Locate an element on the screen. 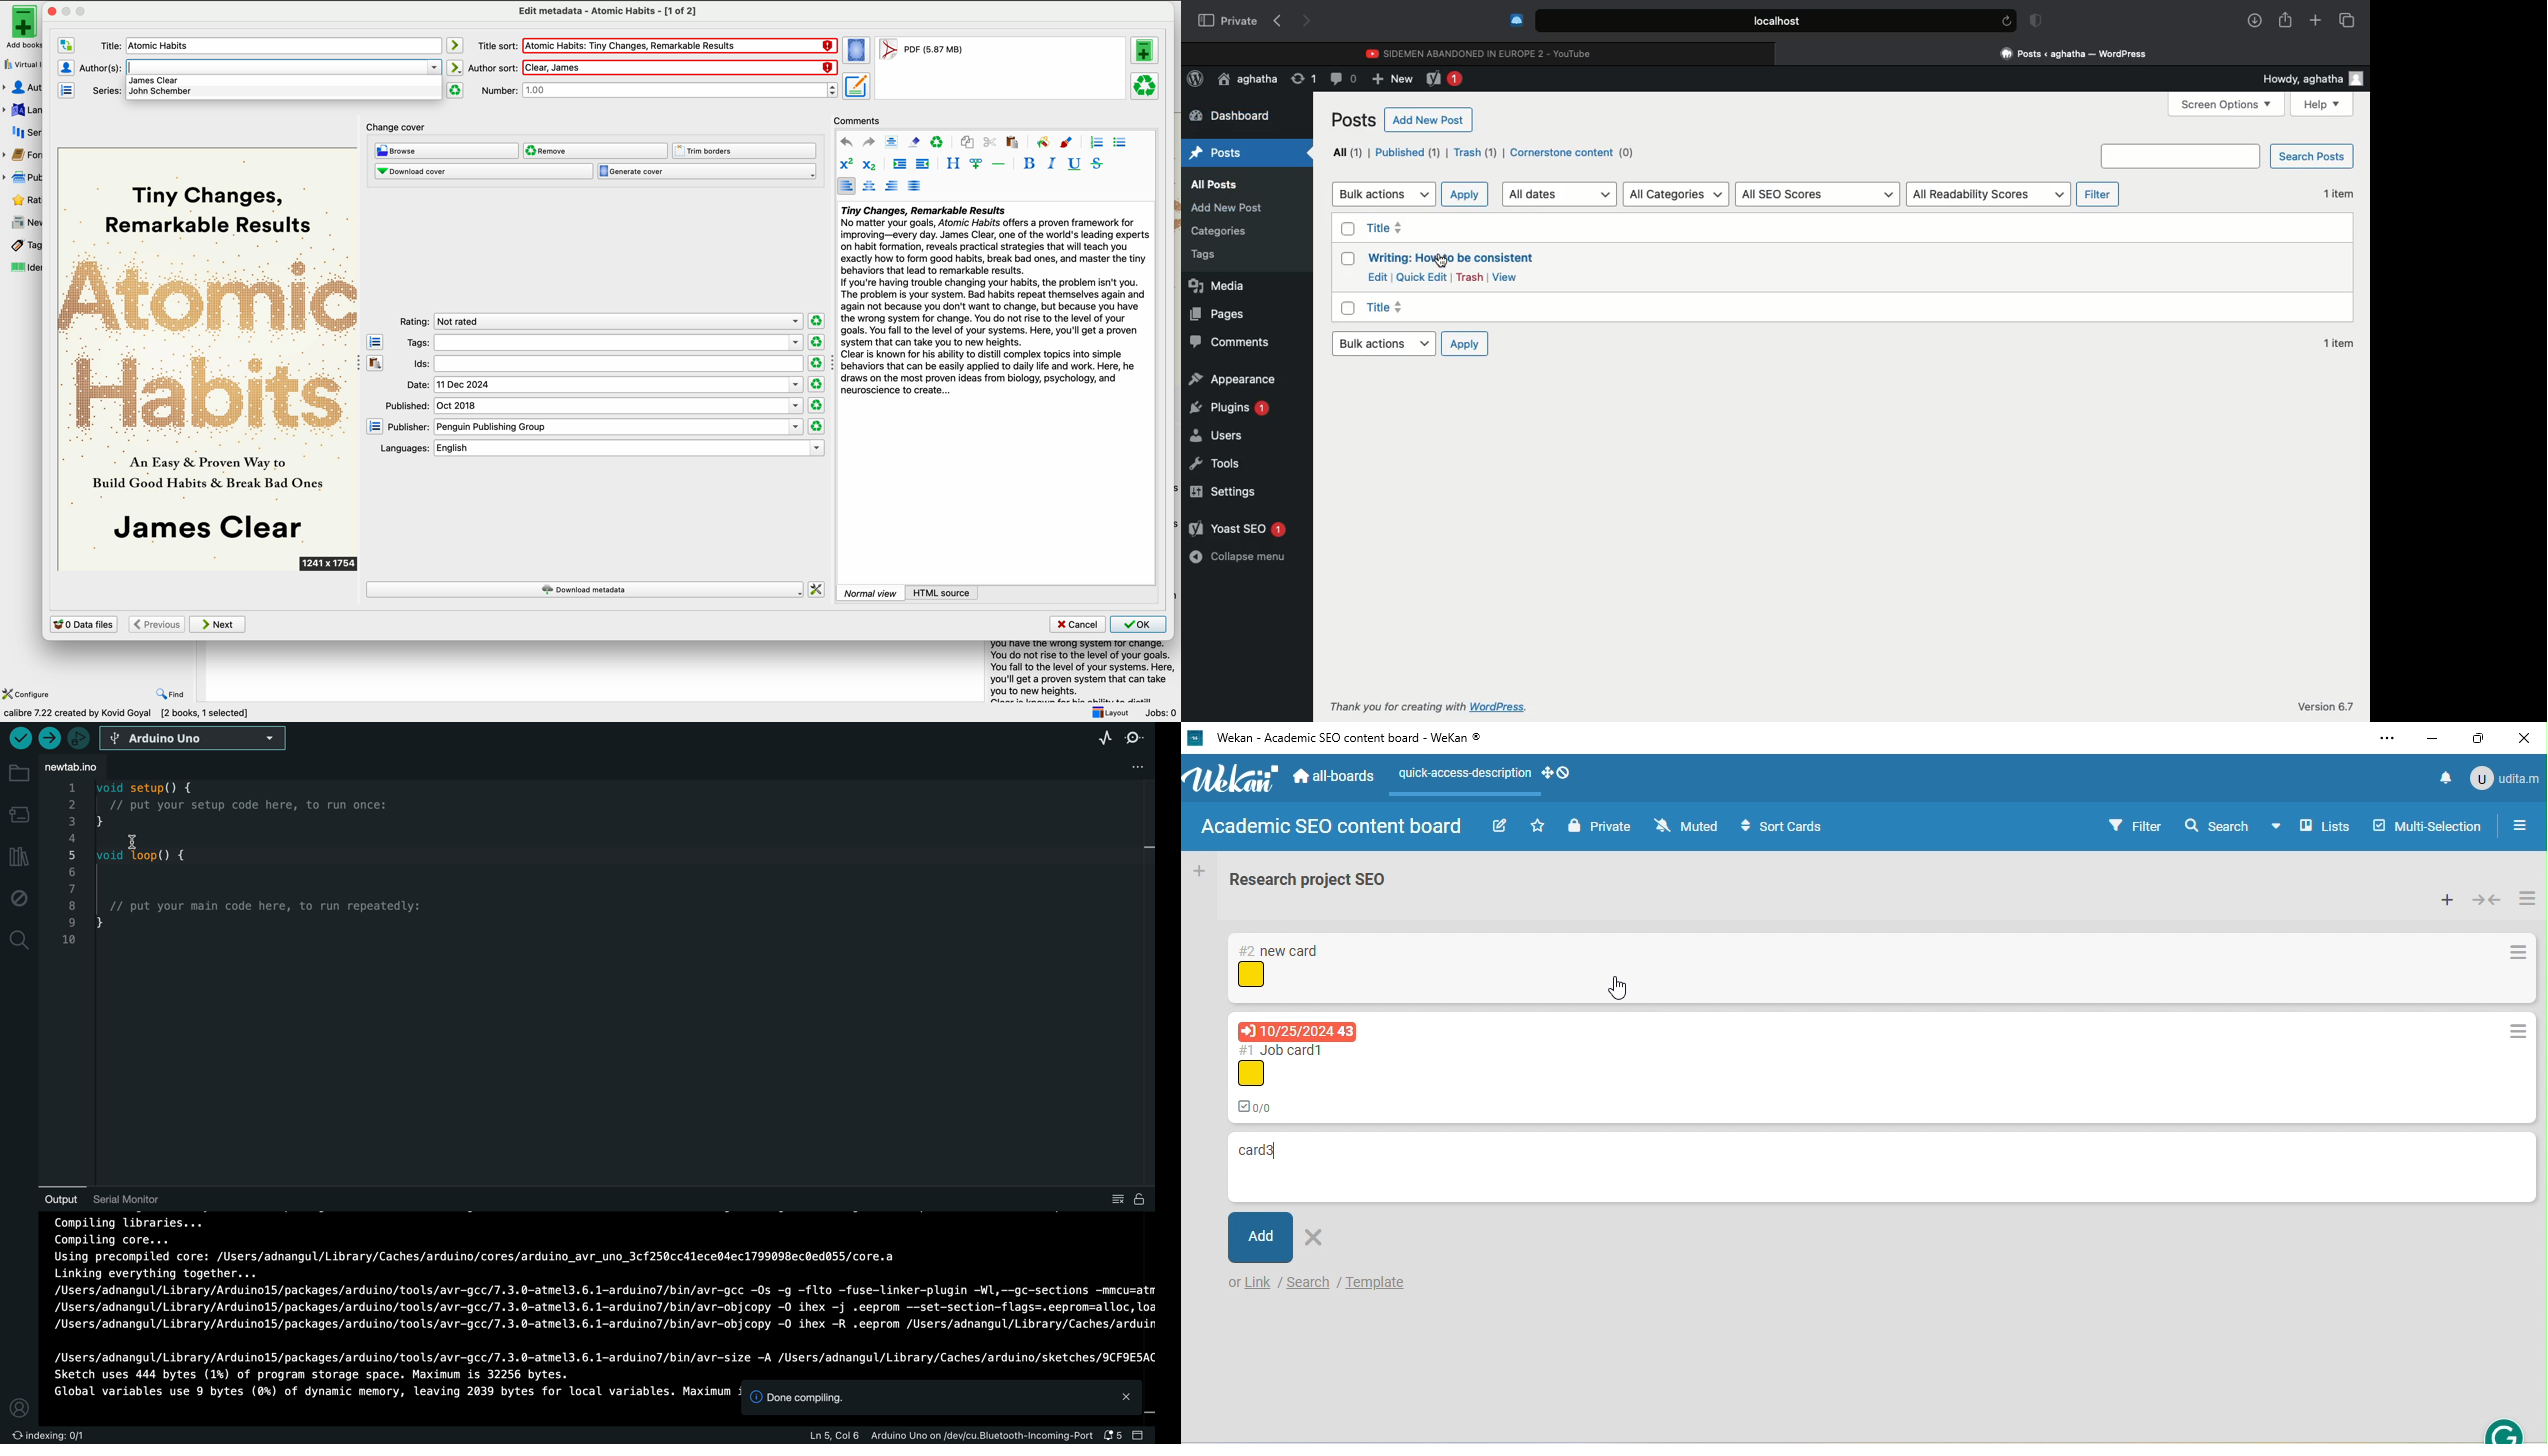 The width and height of the screenshot is (2548, 1456). notifications is located at coordinates (2441, 777).